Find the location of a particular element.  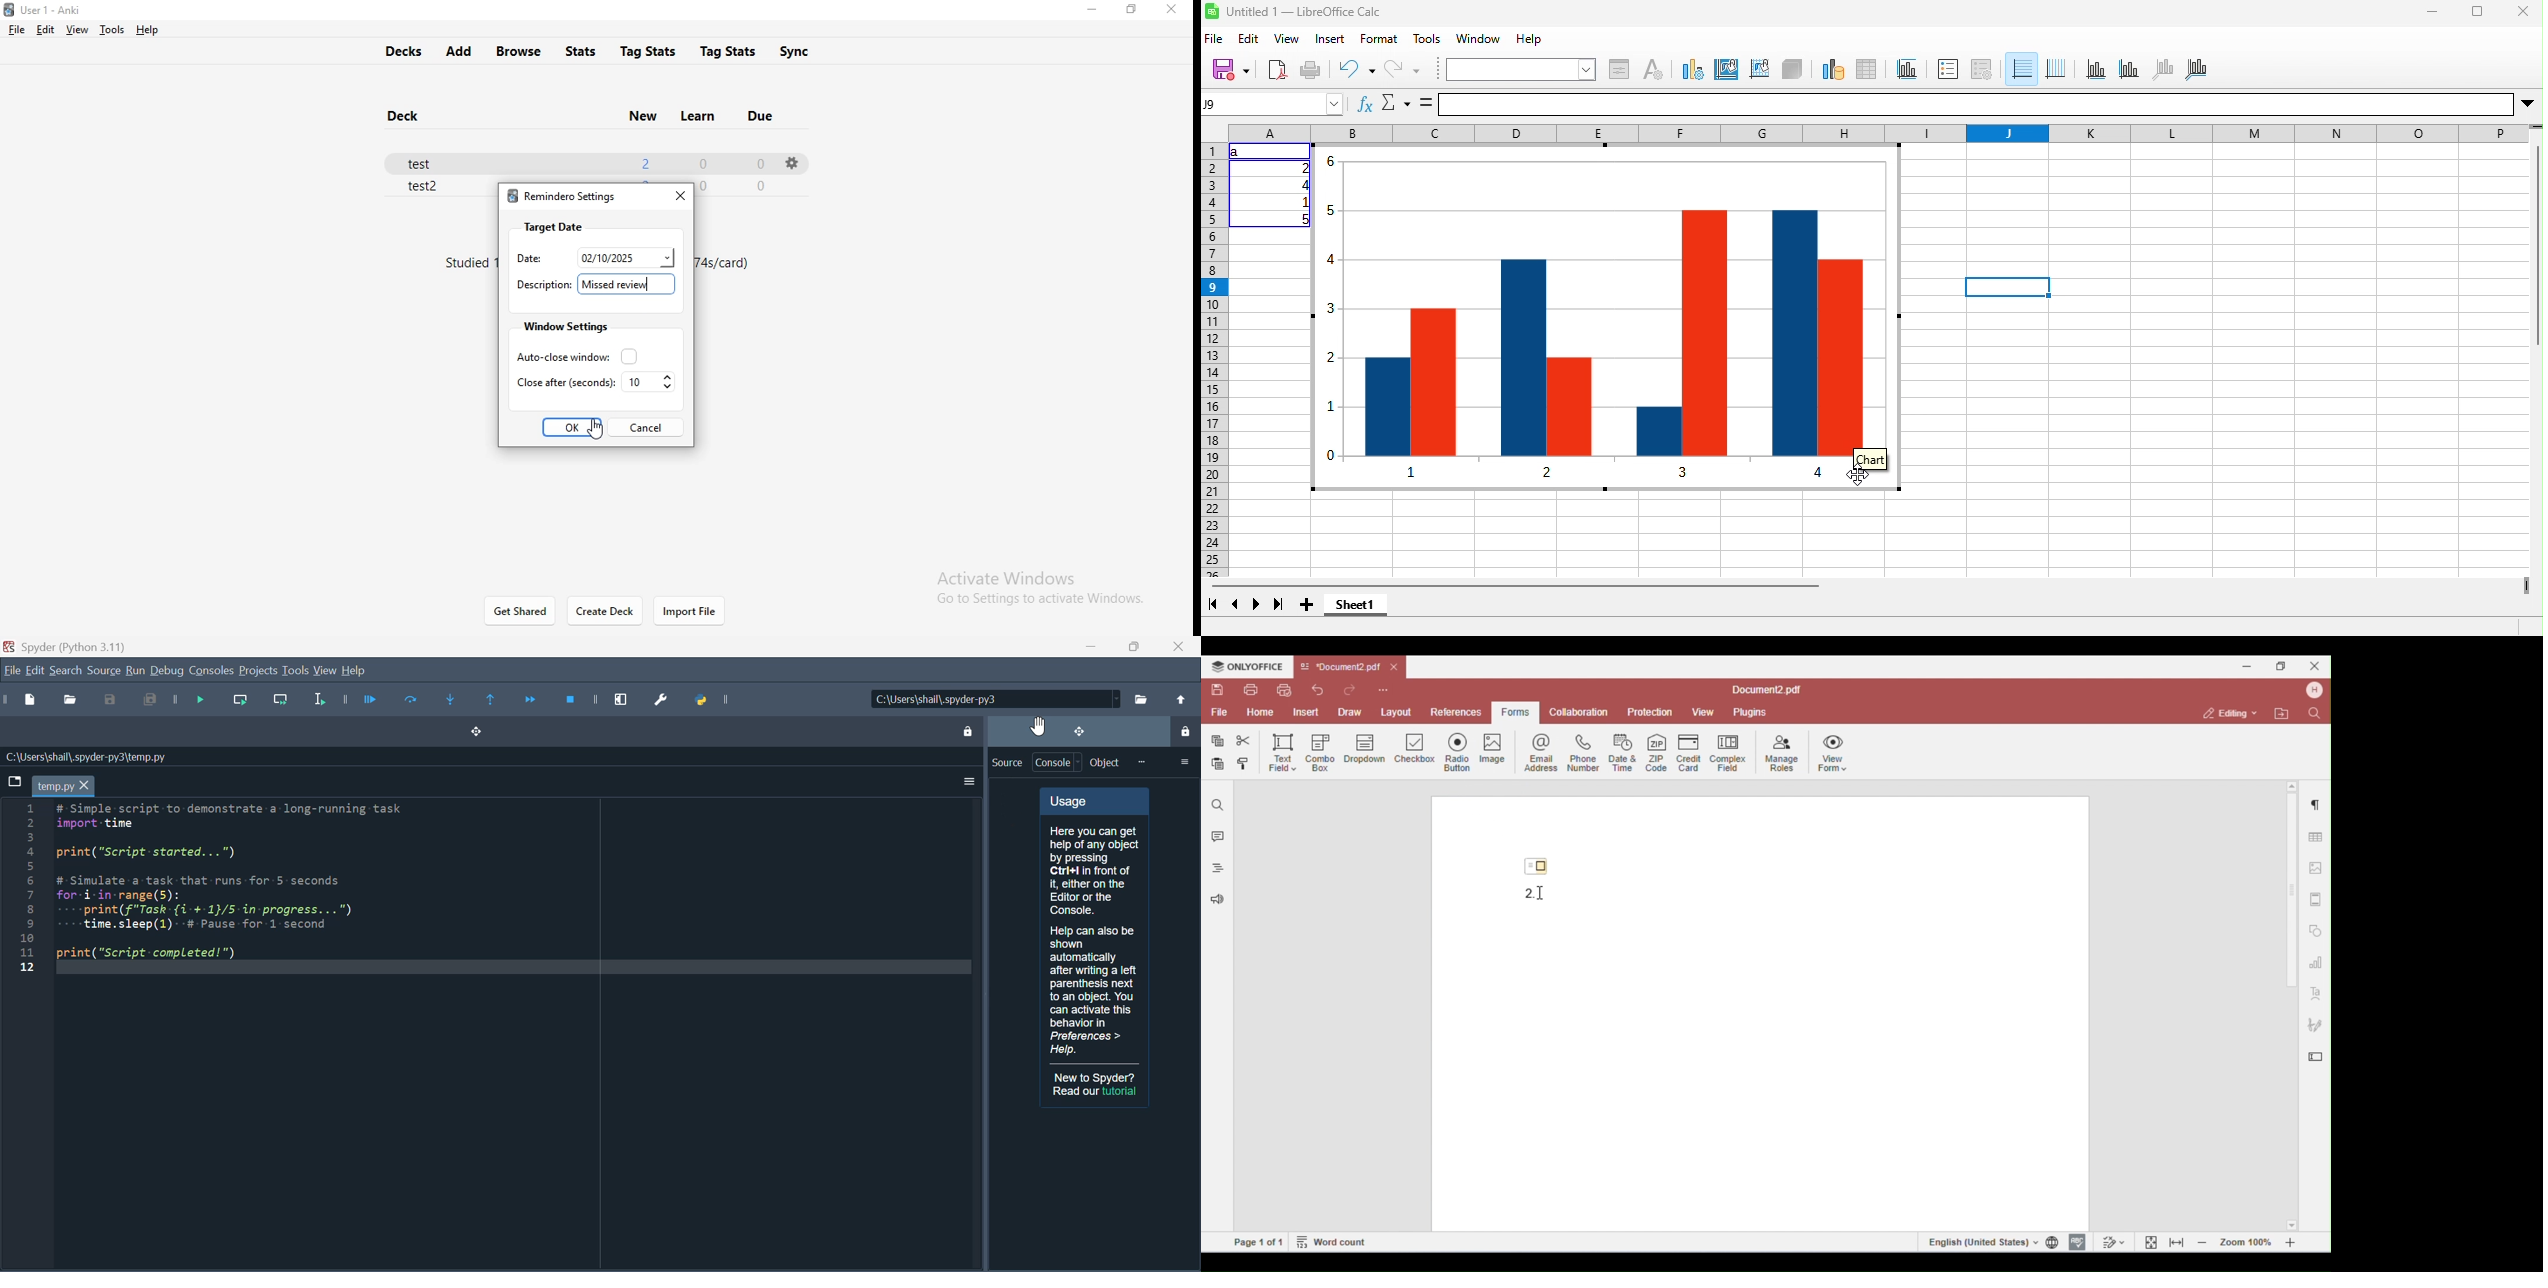

edit is located at coordinates (1248, 40).